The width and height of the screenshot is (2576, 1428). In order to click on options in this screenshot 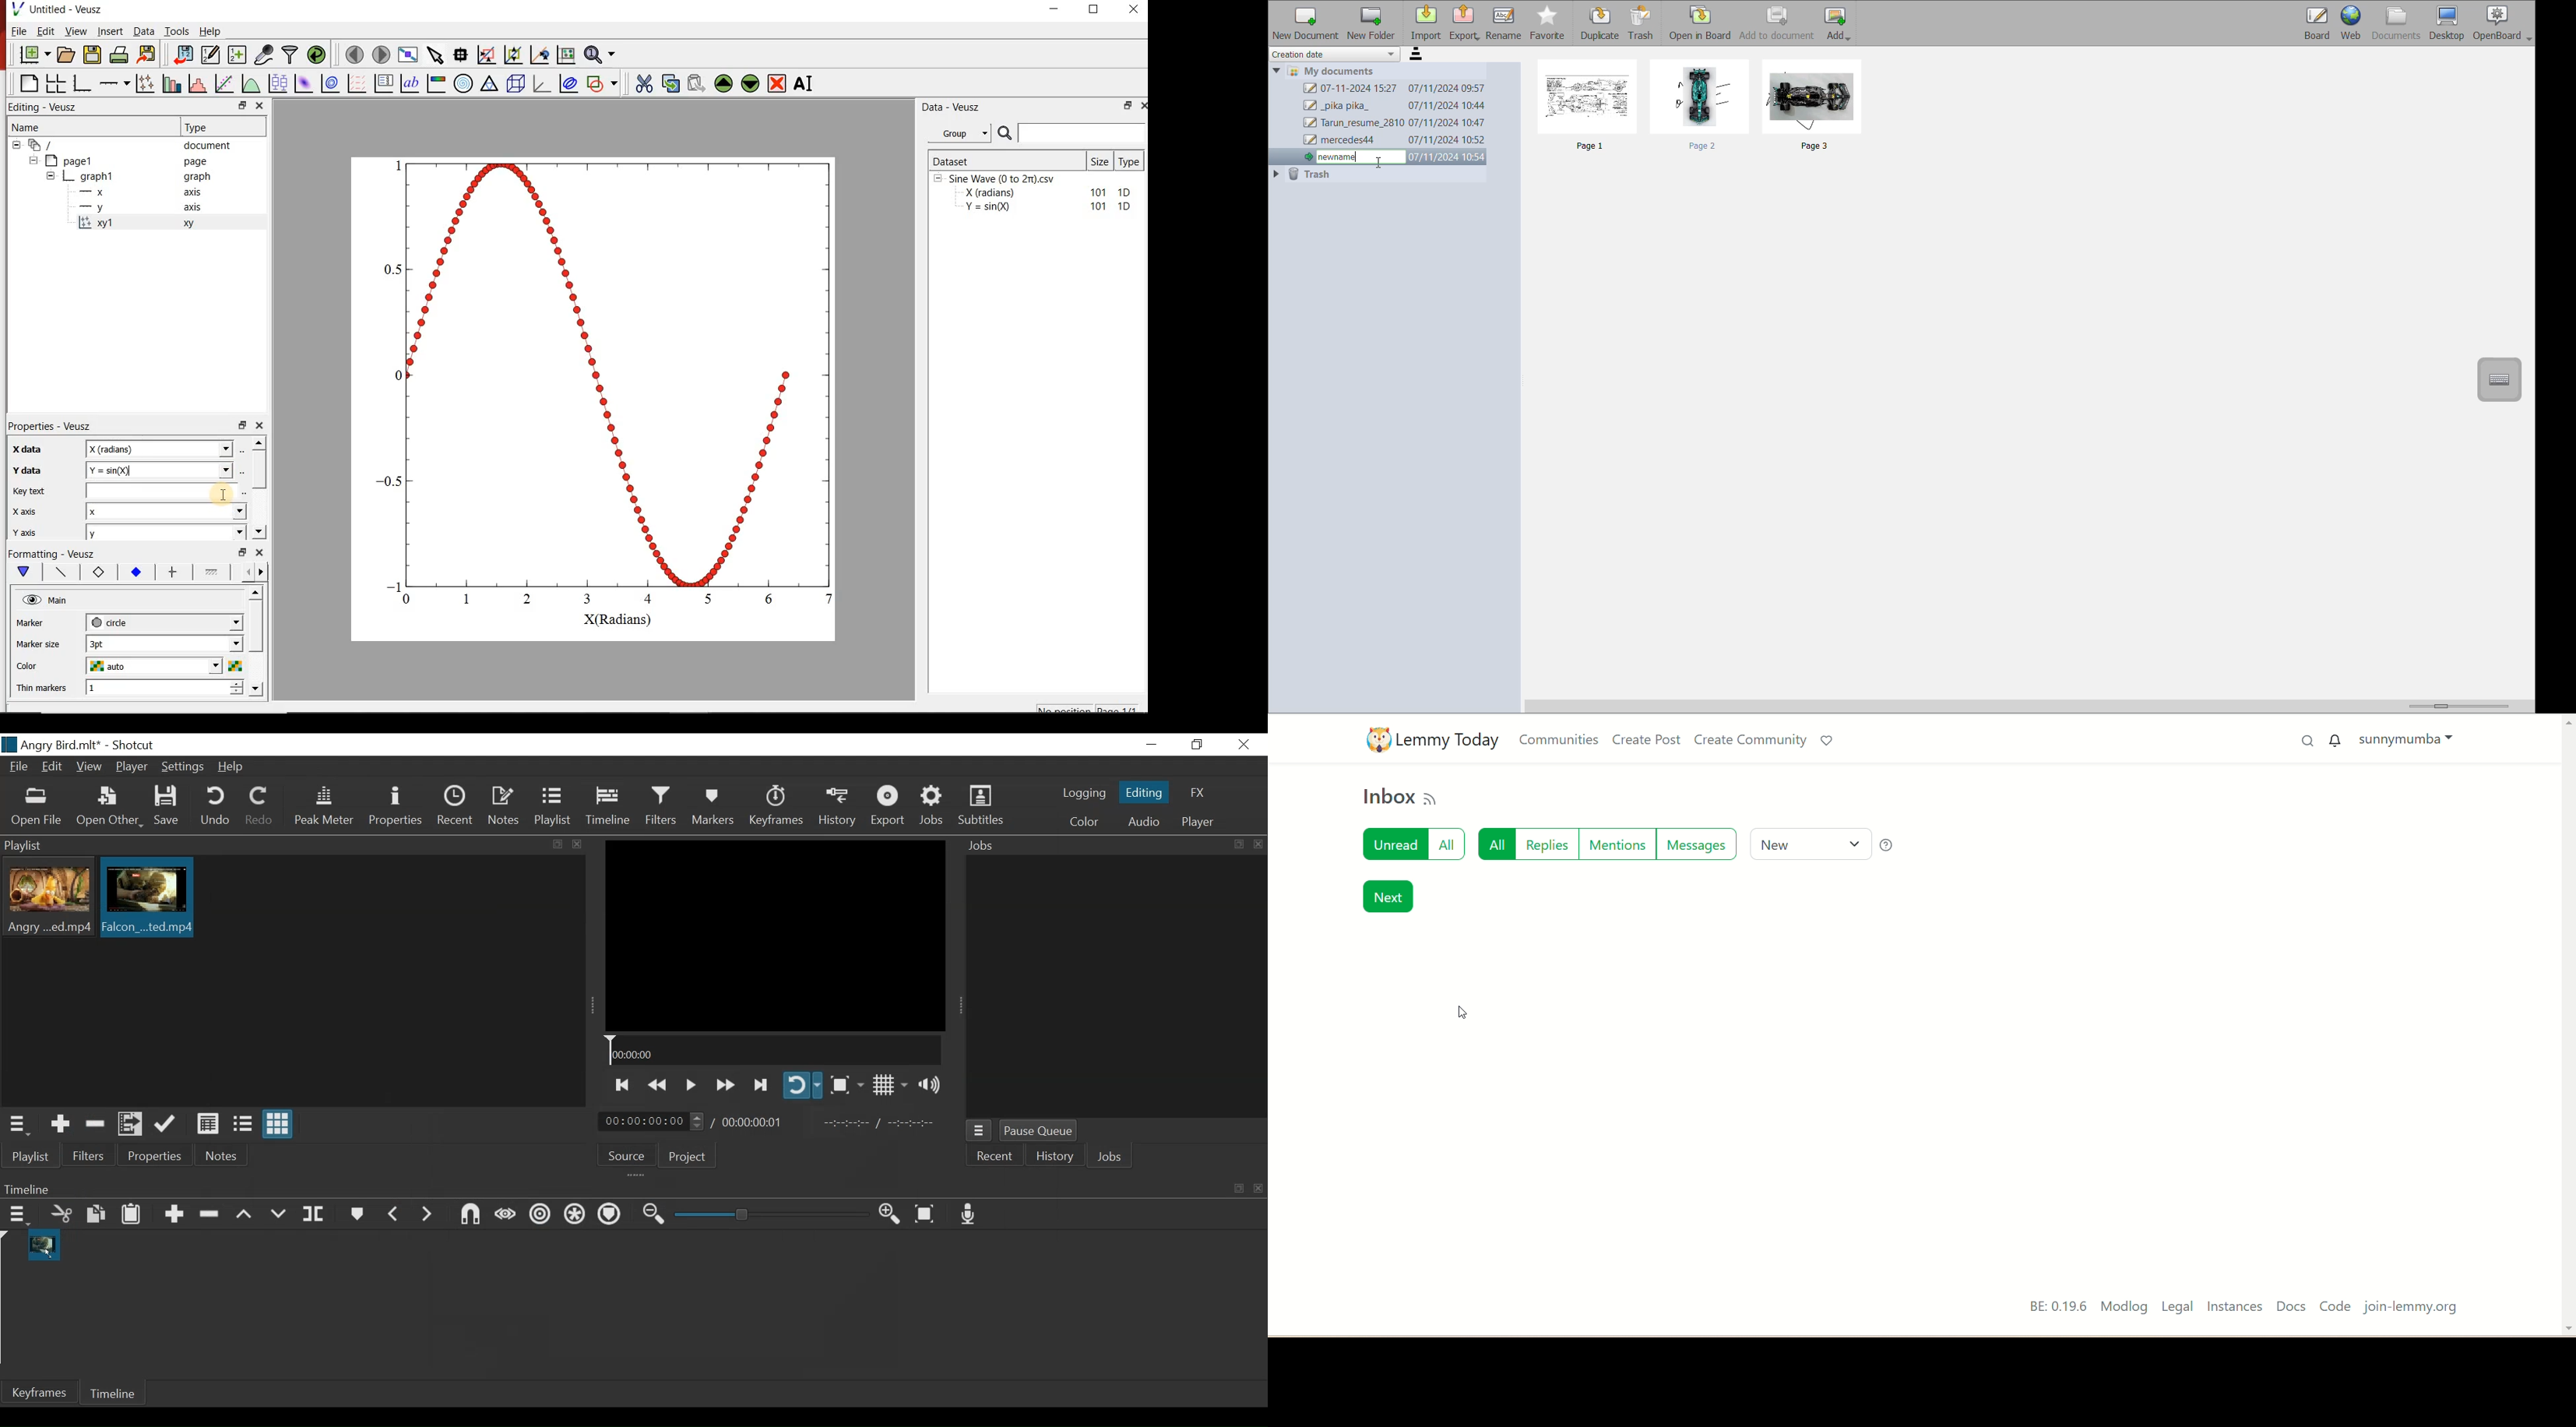, I will do `click(58, 571)`.